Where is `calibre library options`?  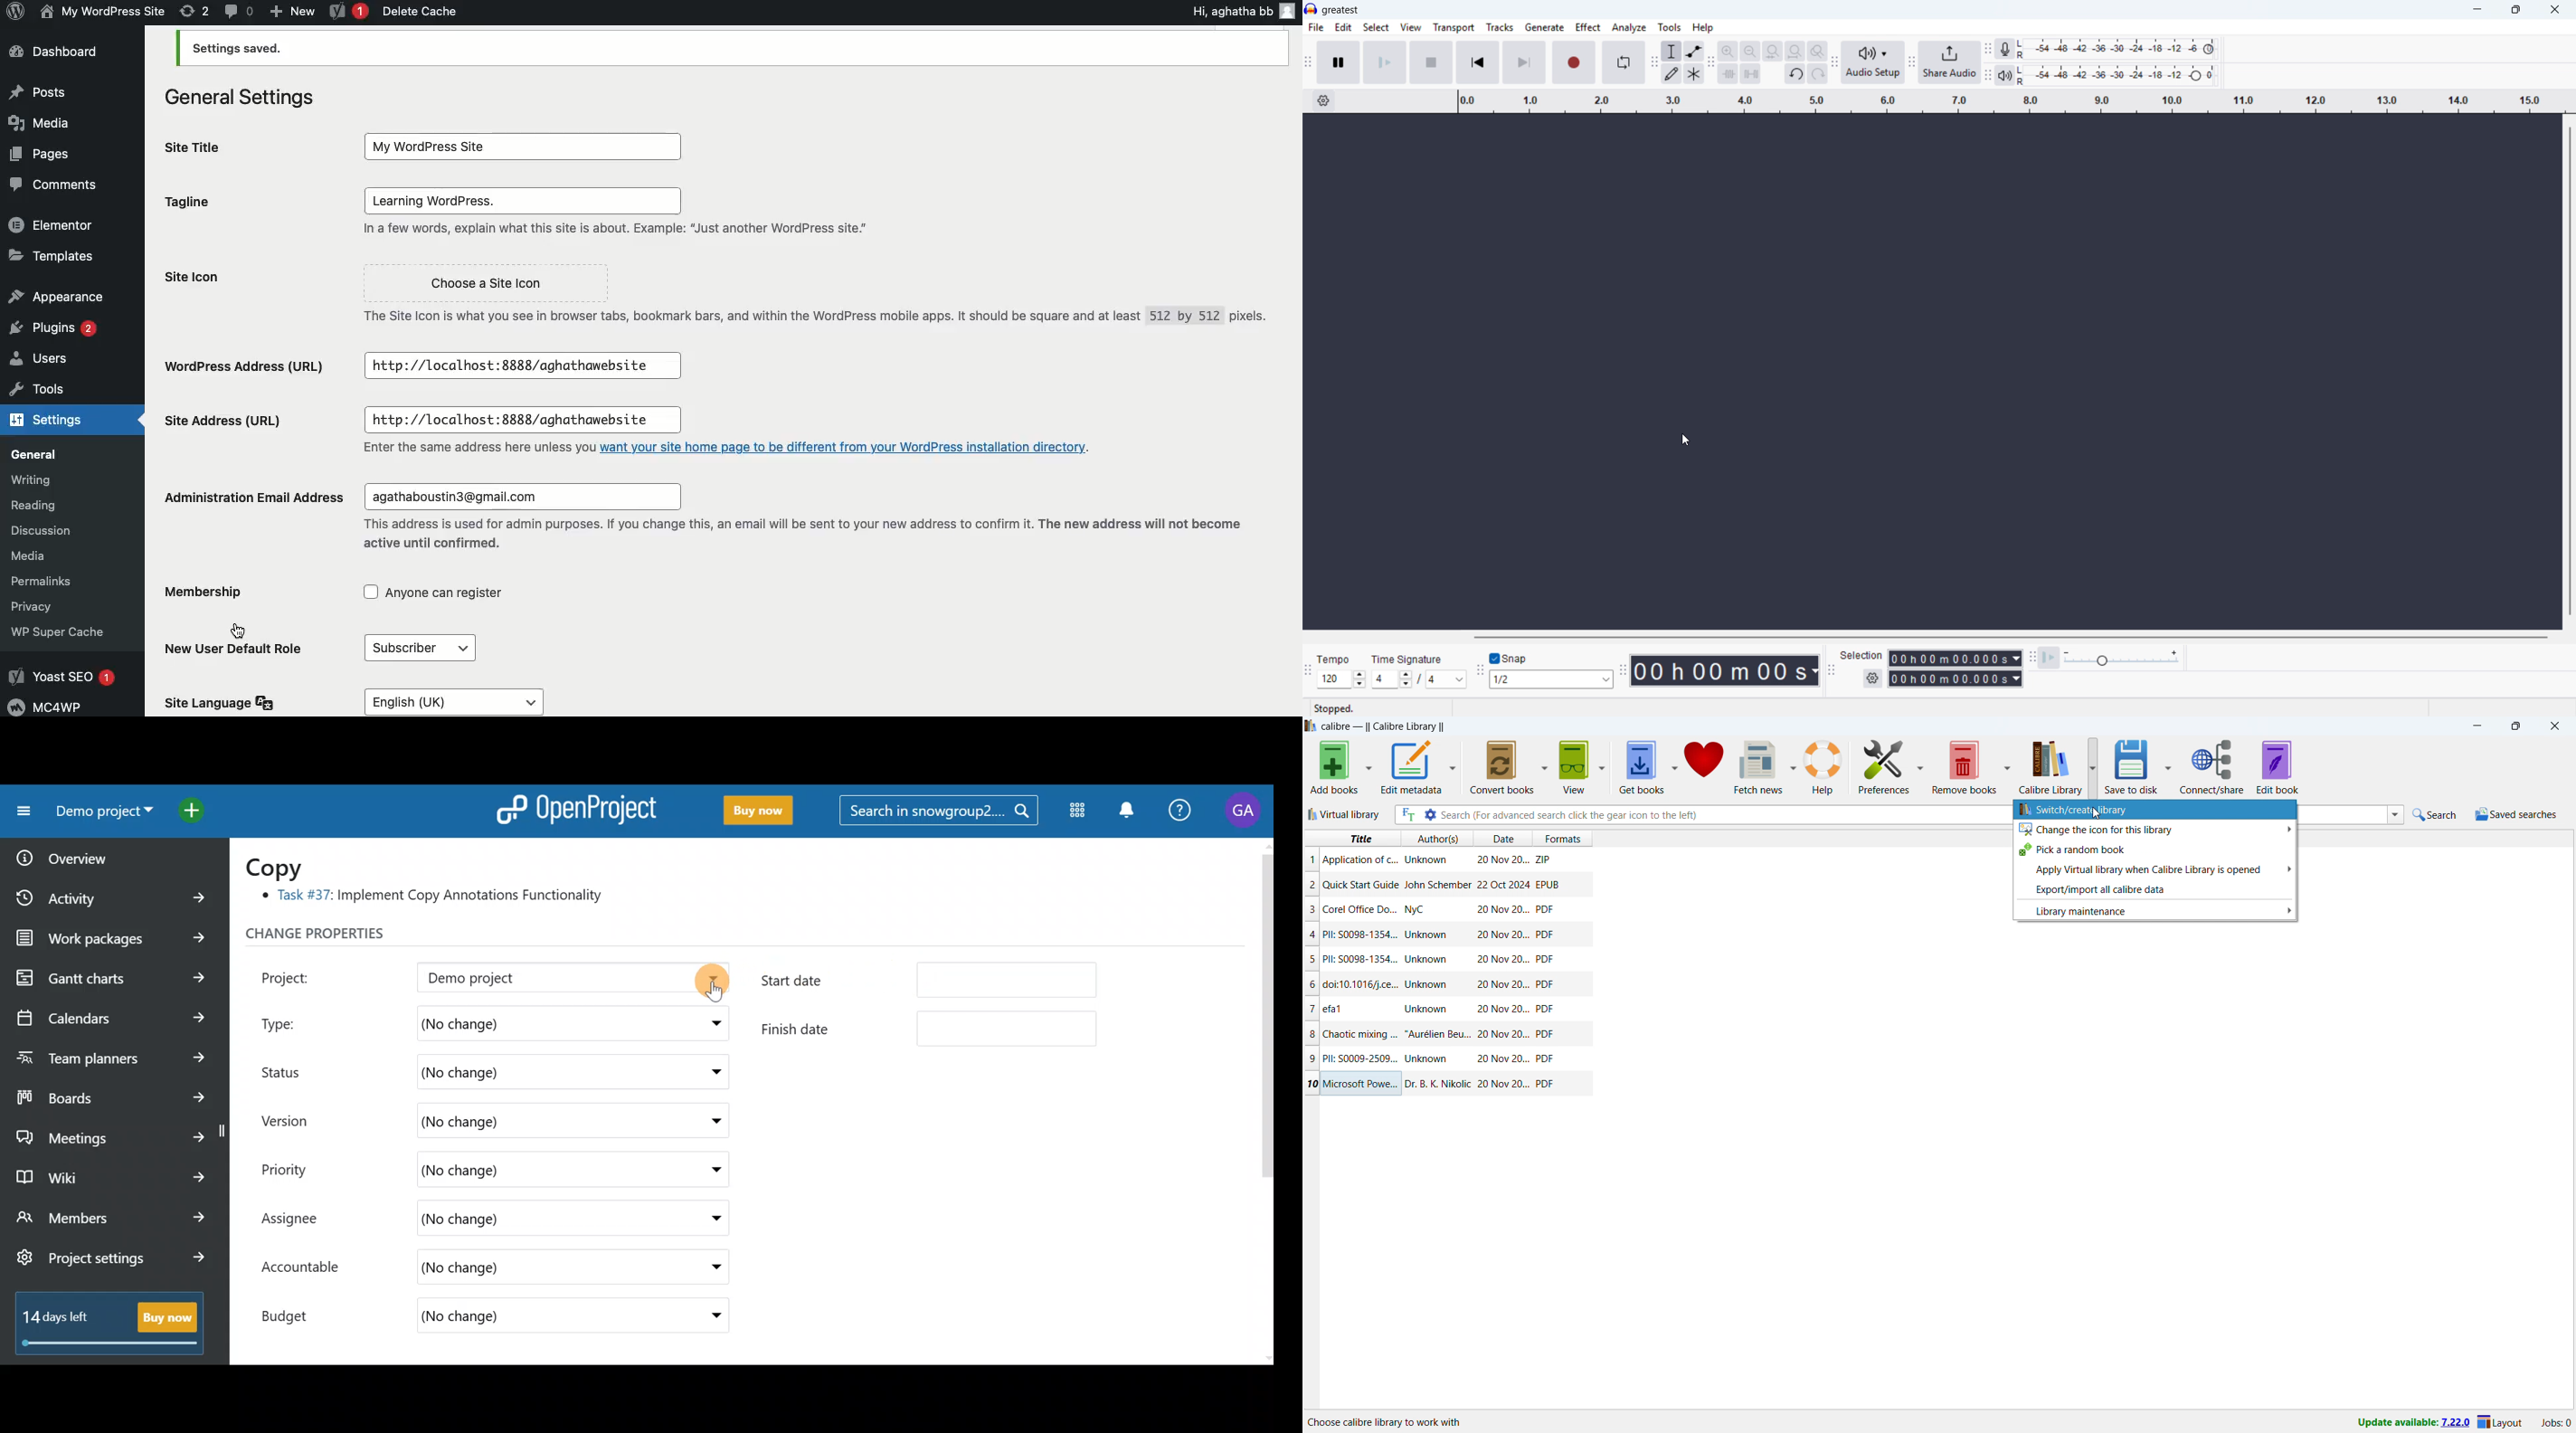 calibre library options is located at coordinates (2093, 768).